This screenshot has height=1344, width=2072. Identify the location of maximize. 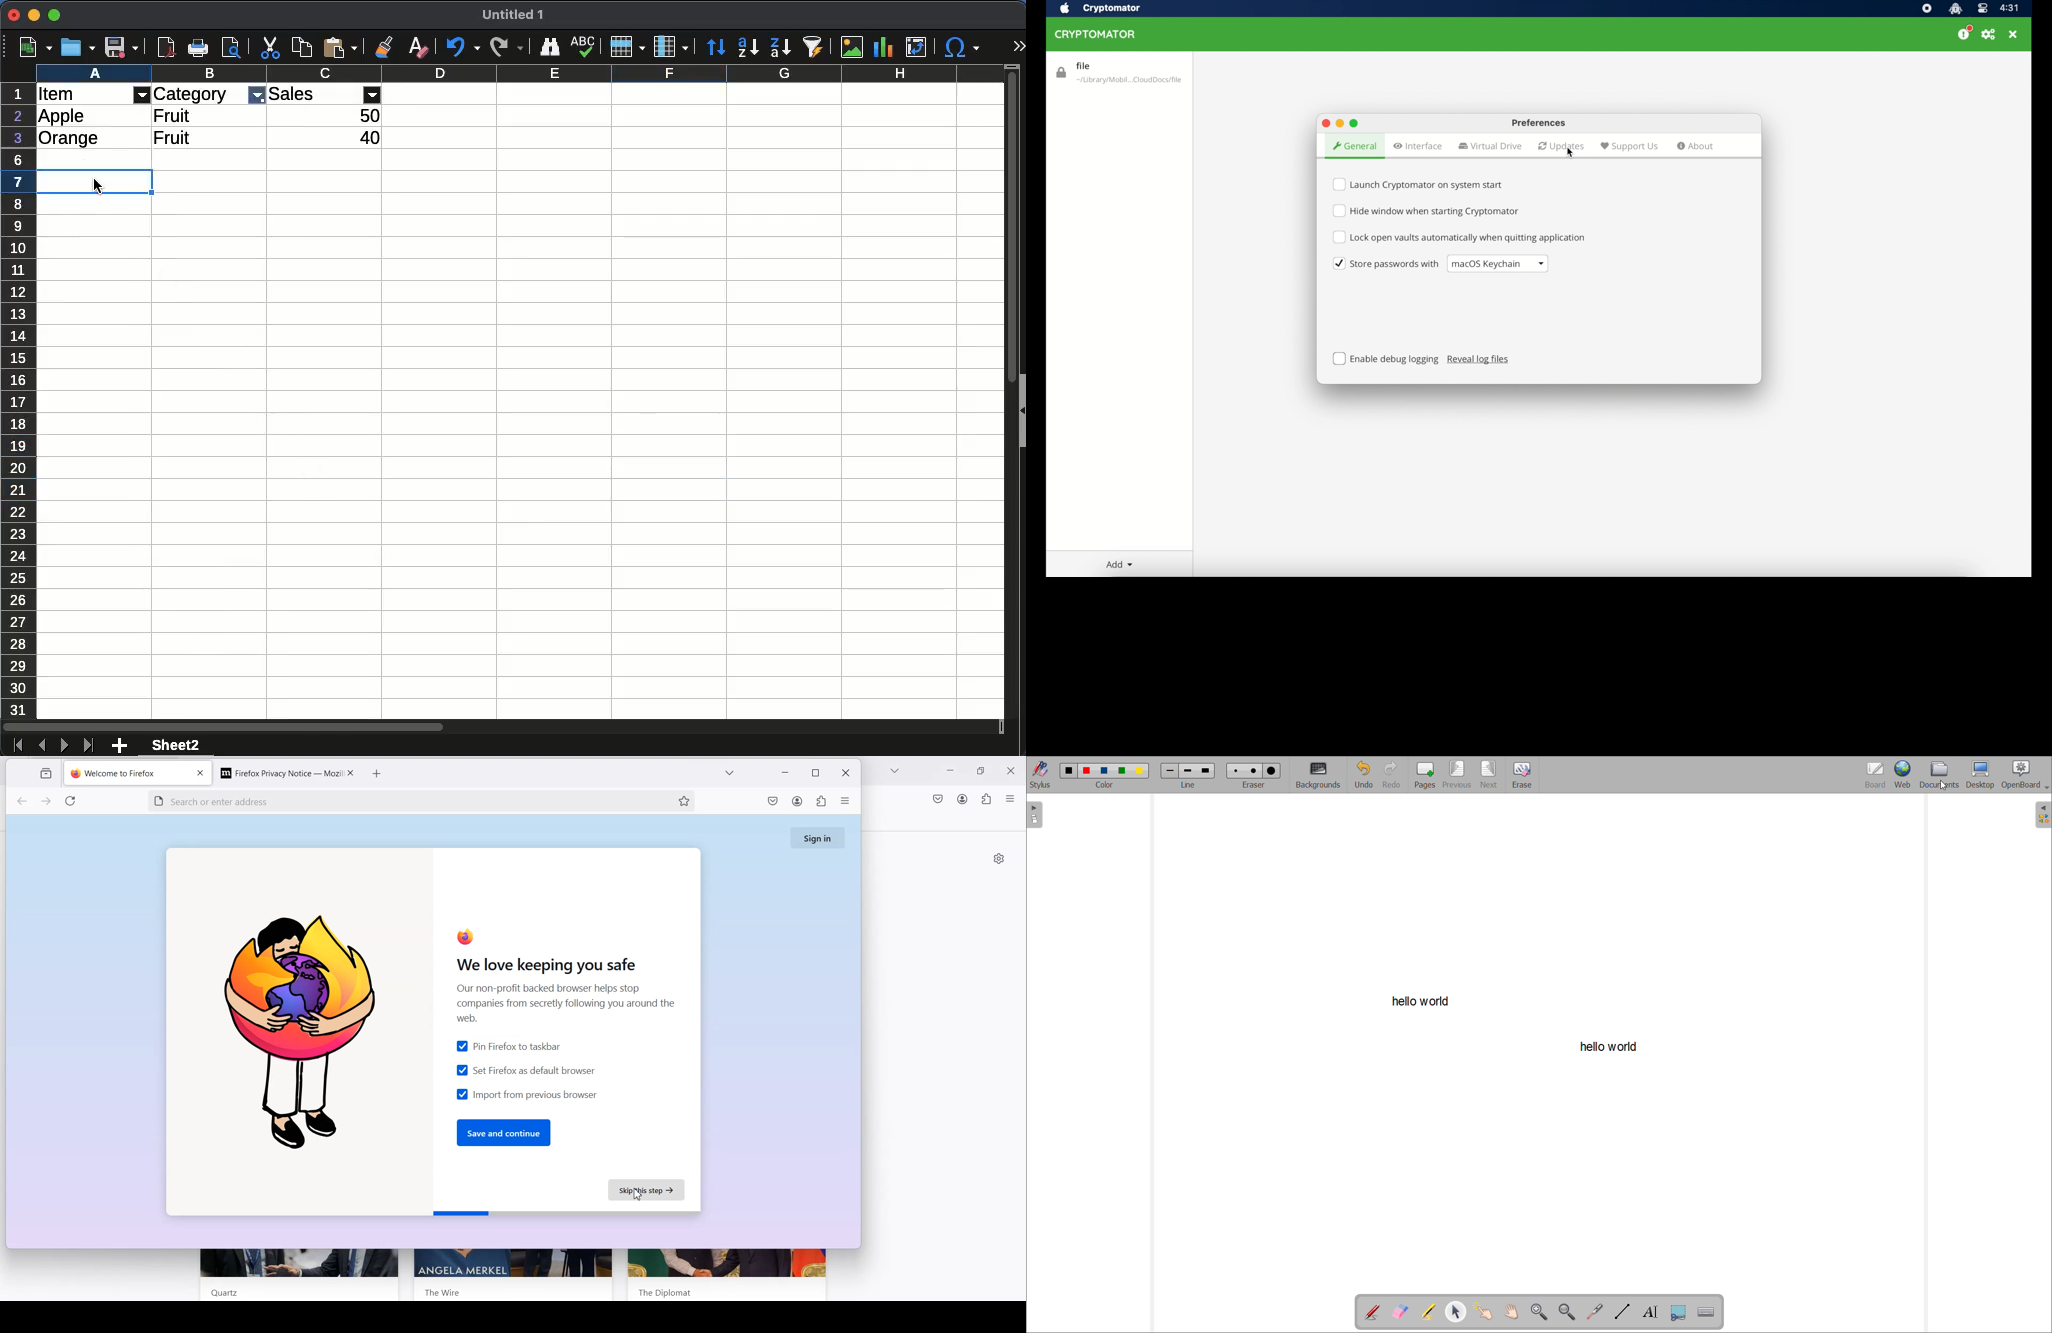
(1354, 122).